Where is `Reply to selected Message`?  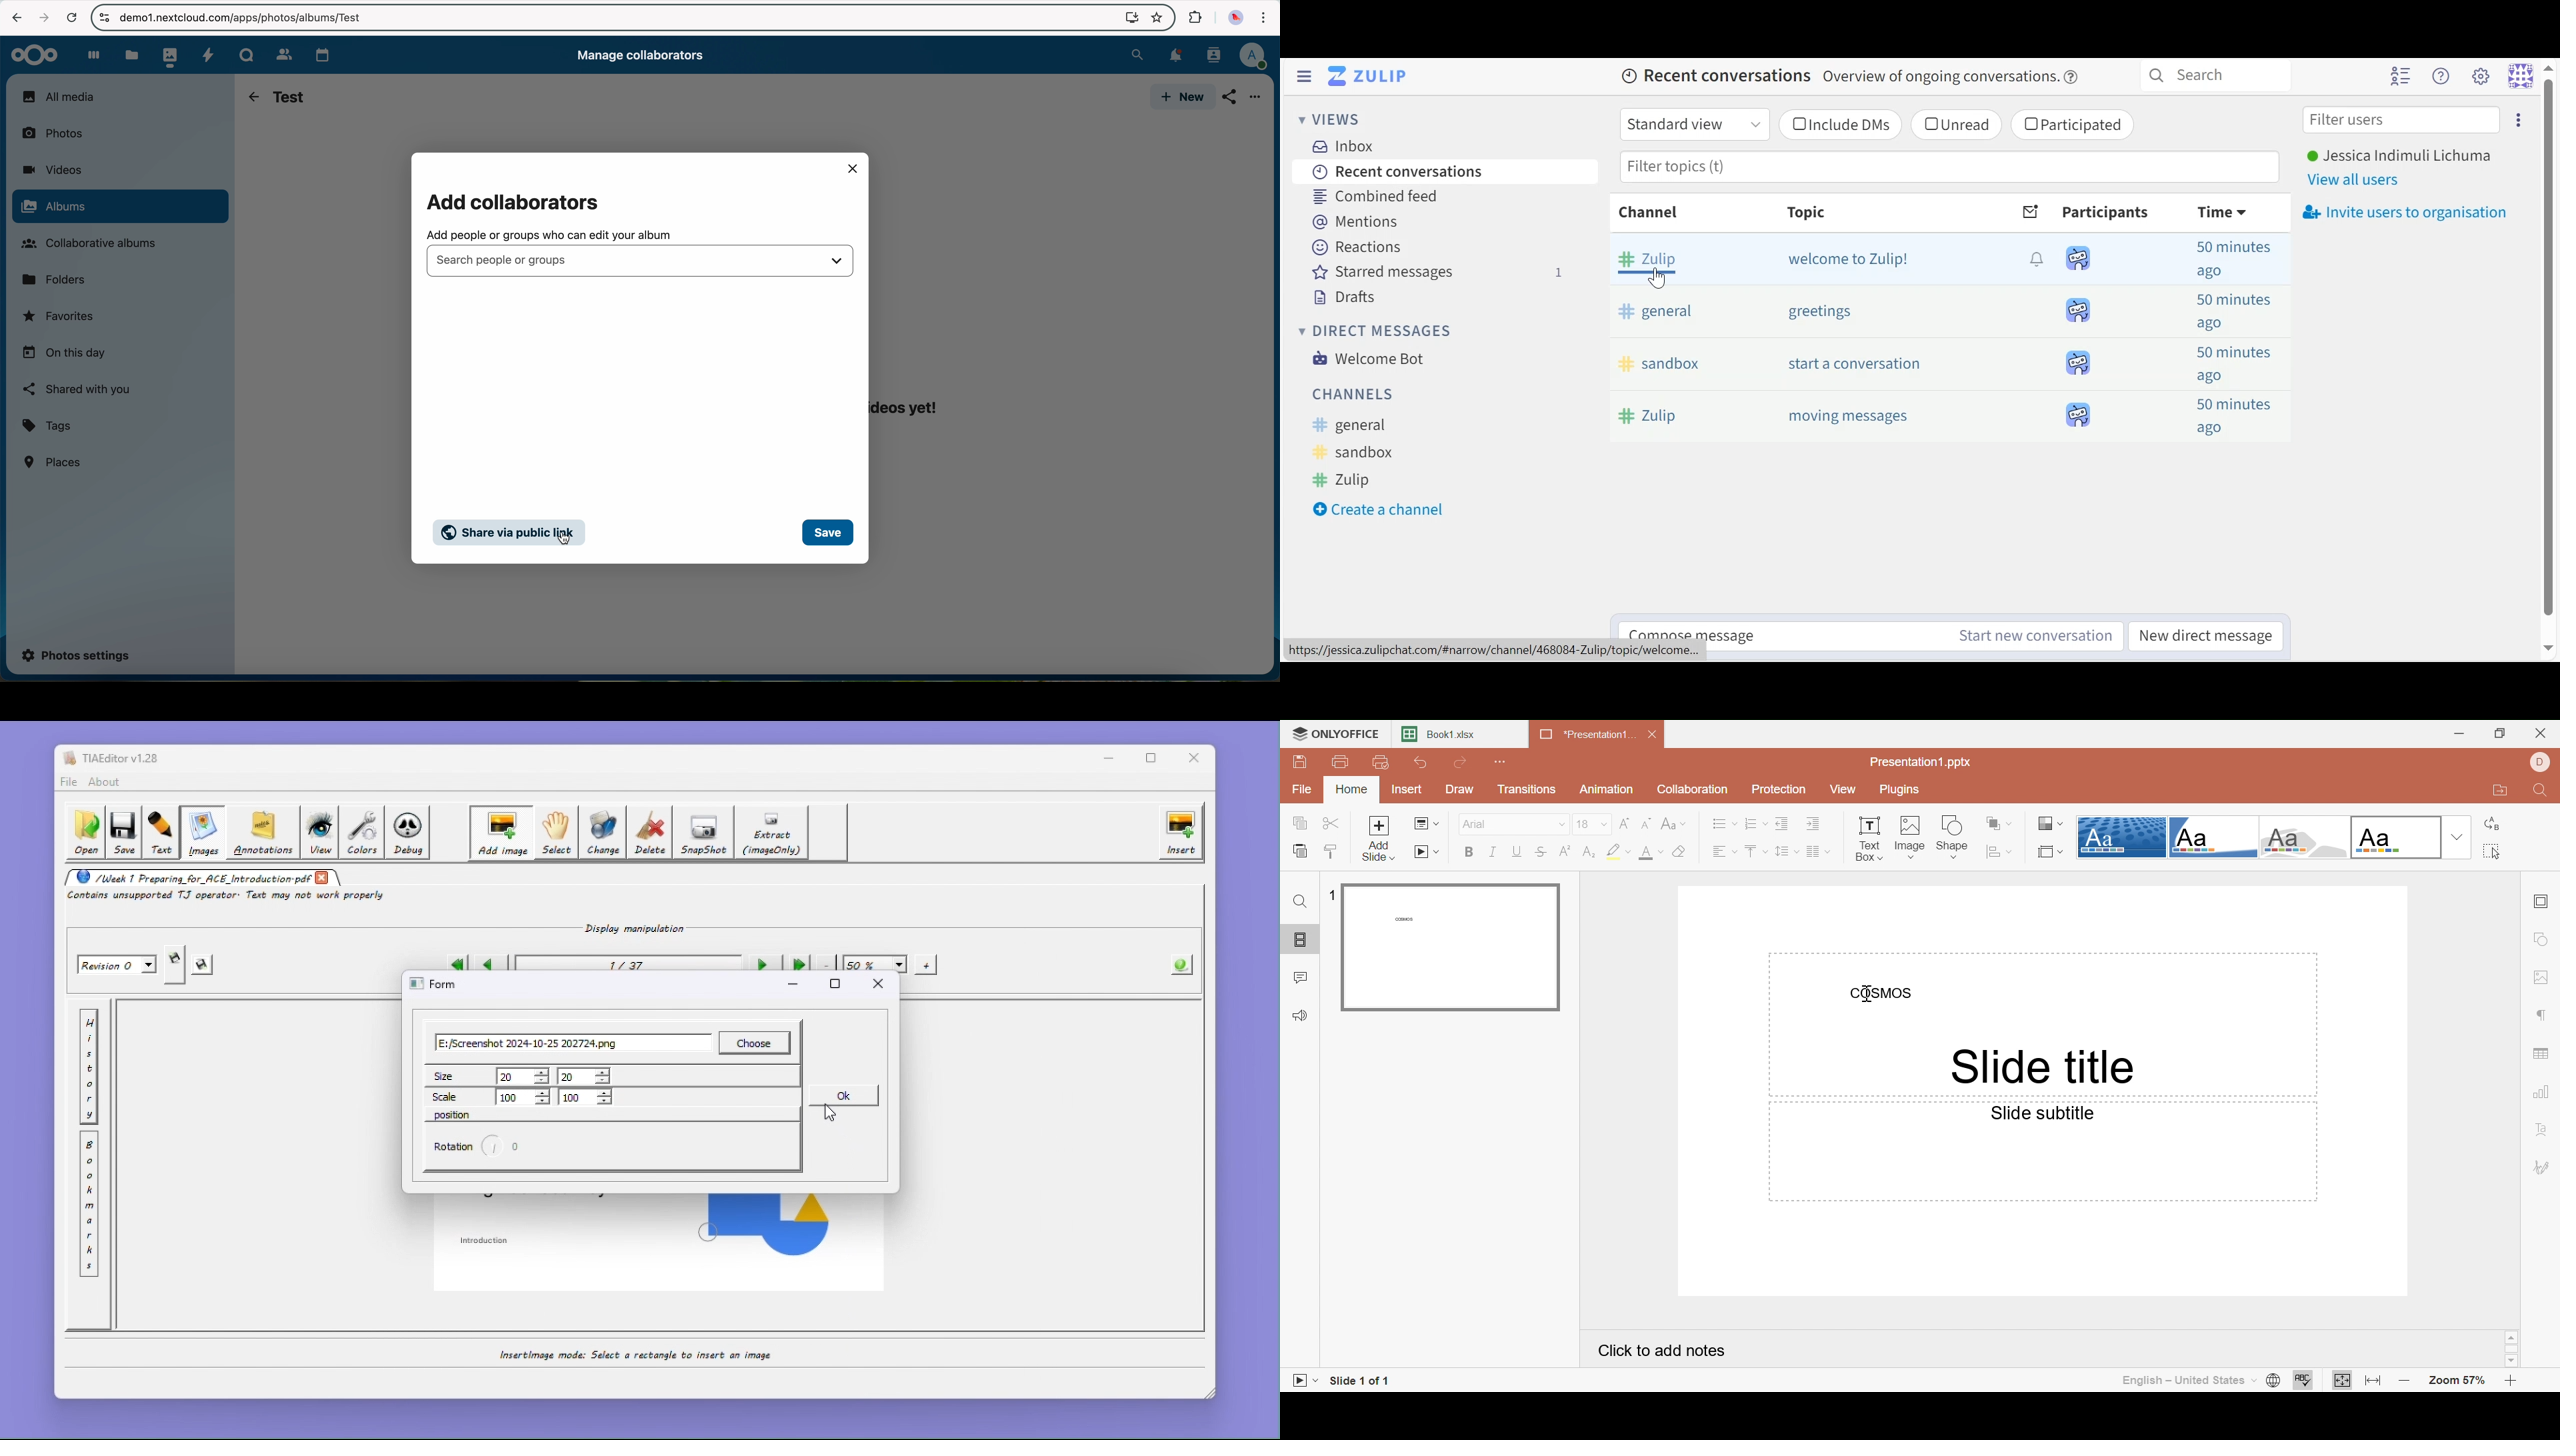
Reply to selected Message is located at coordinates (1787, 631).